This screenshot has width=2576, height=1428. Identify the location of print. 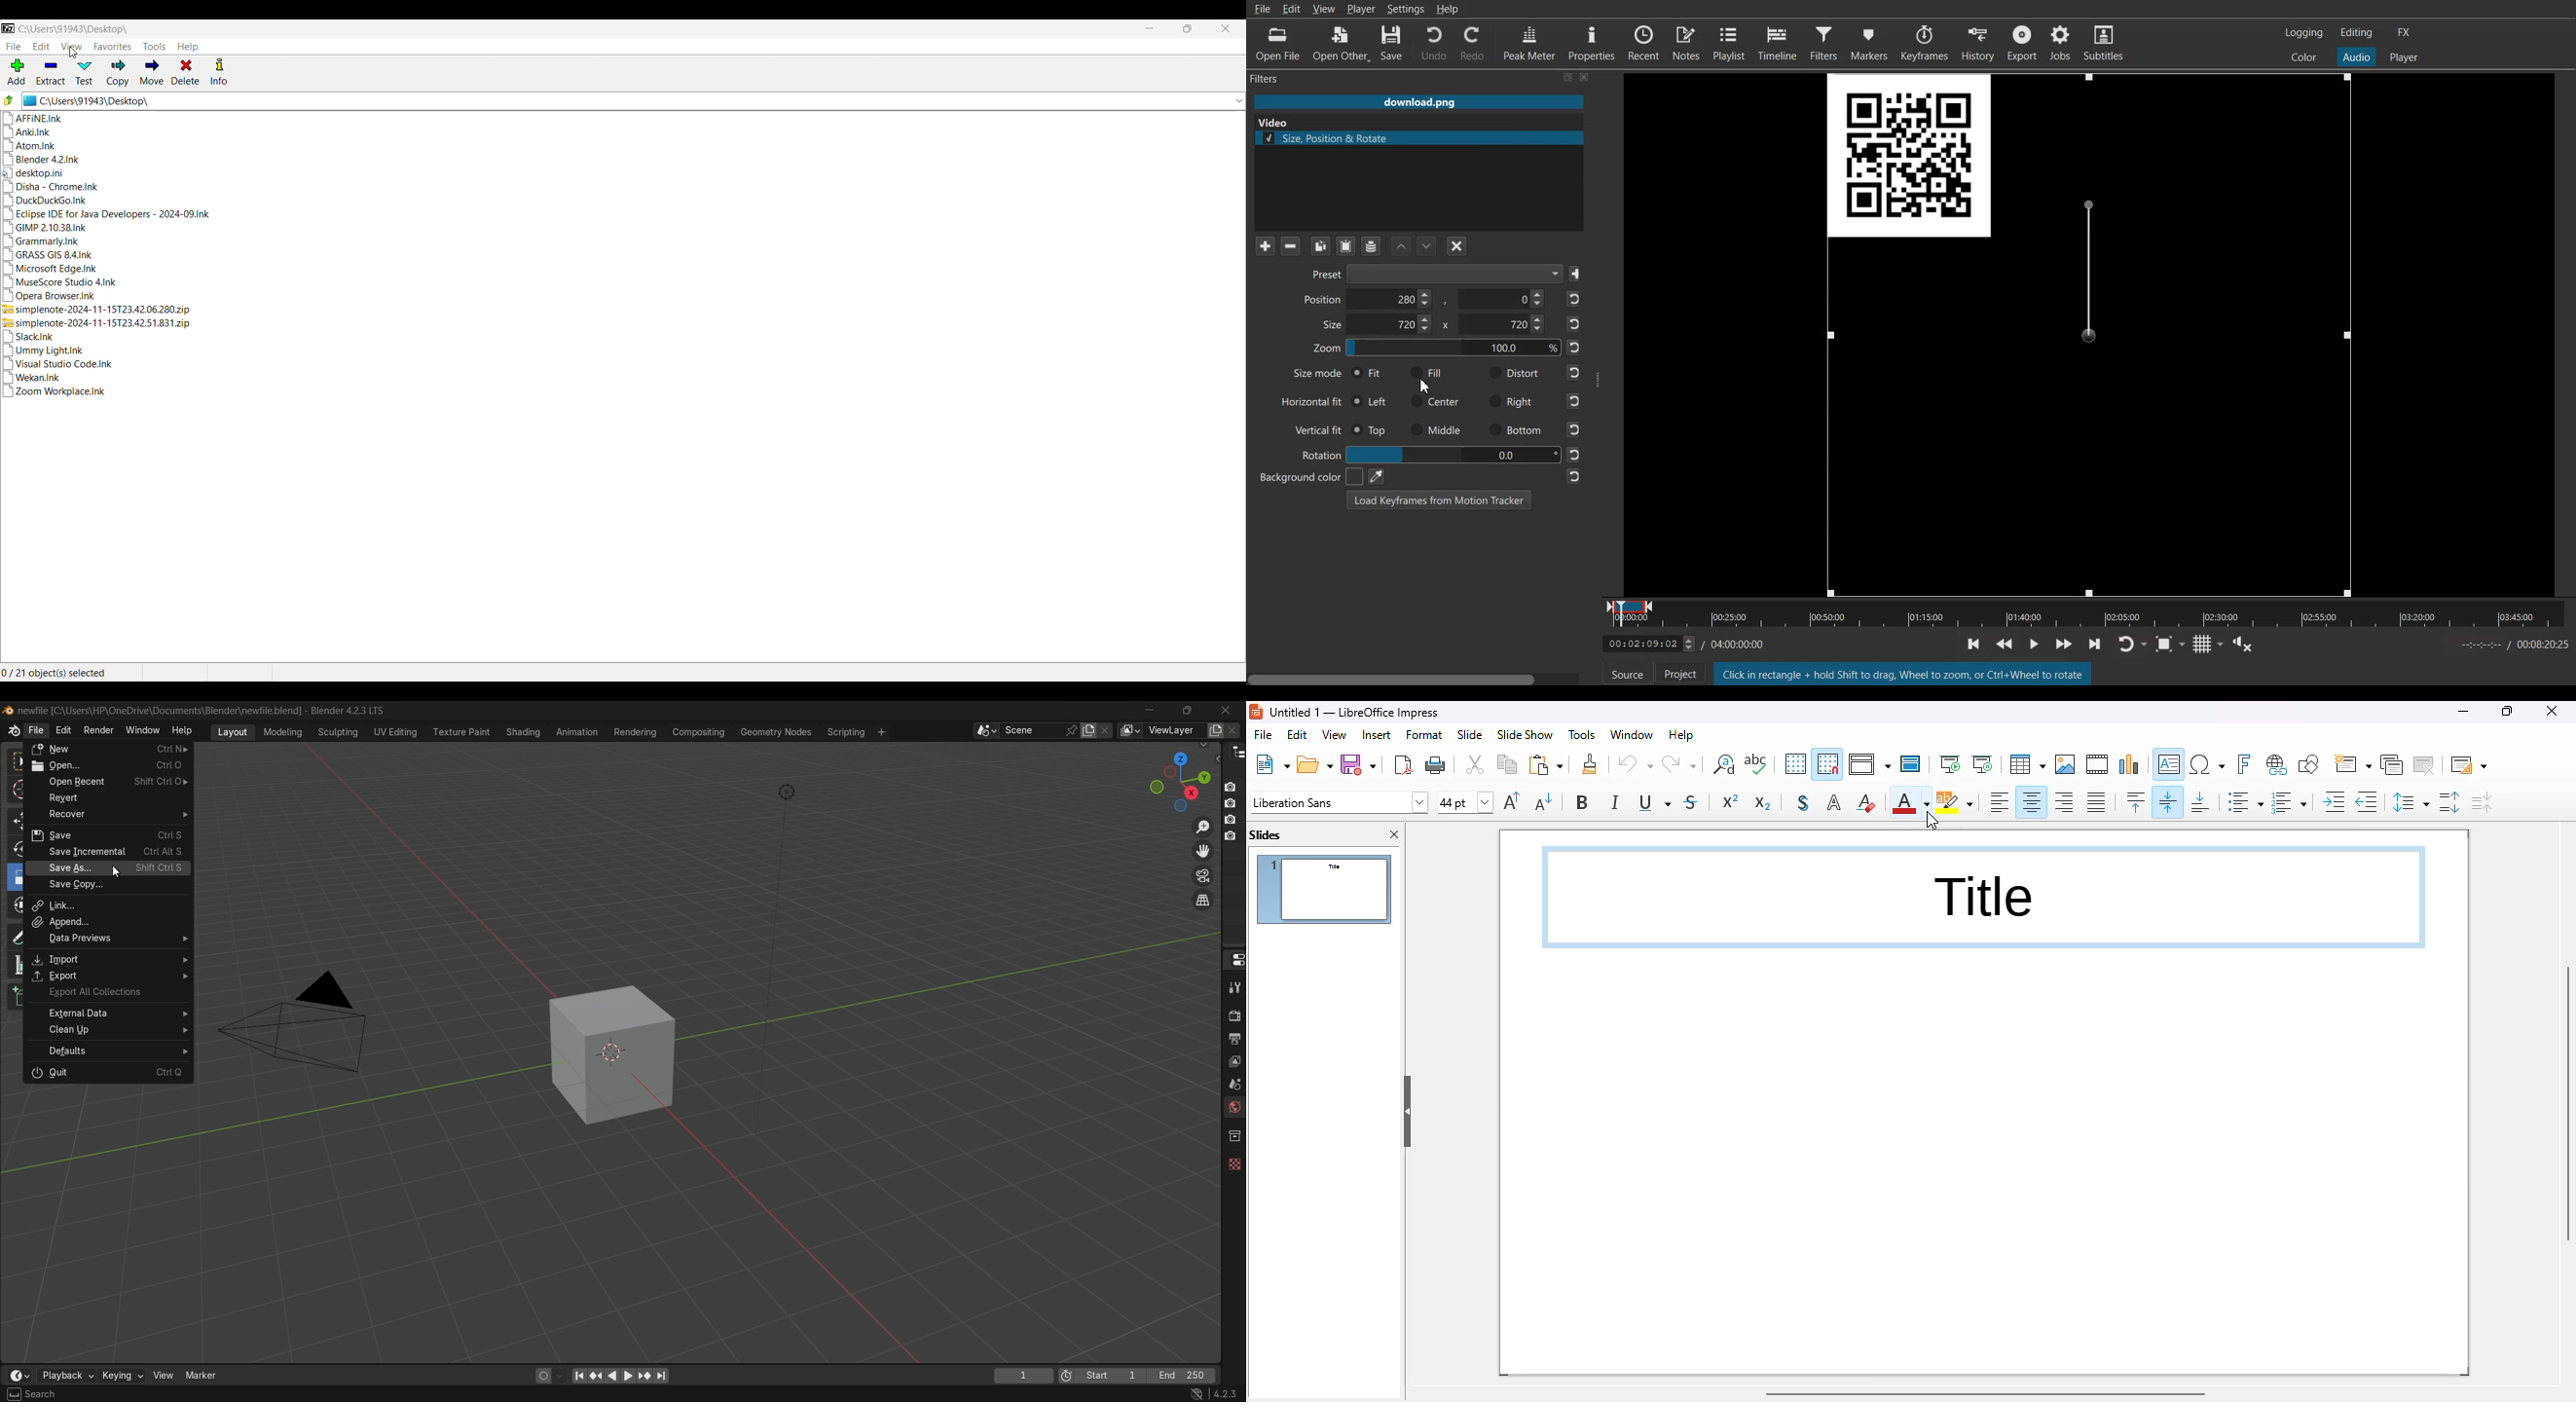
(1436, 764).